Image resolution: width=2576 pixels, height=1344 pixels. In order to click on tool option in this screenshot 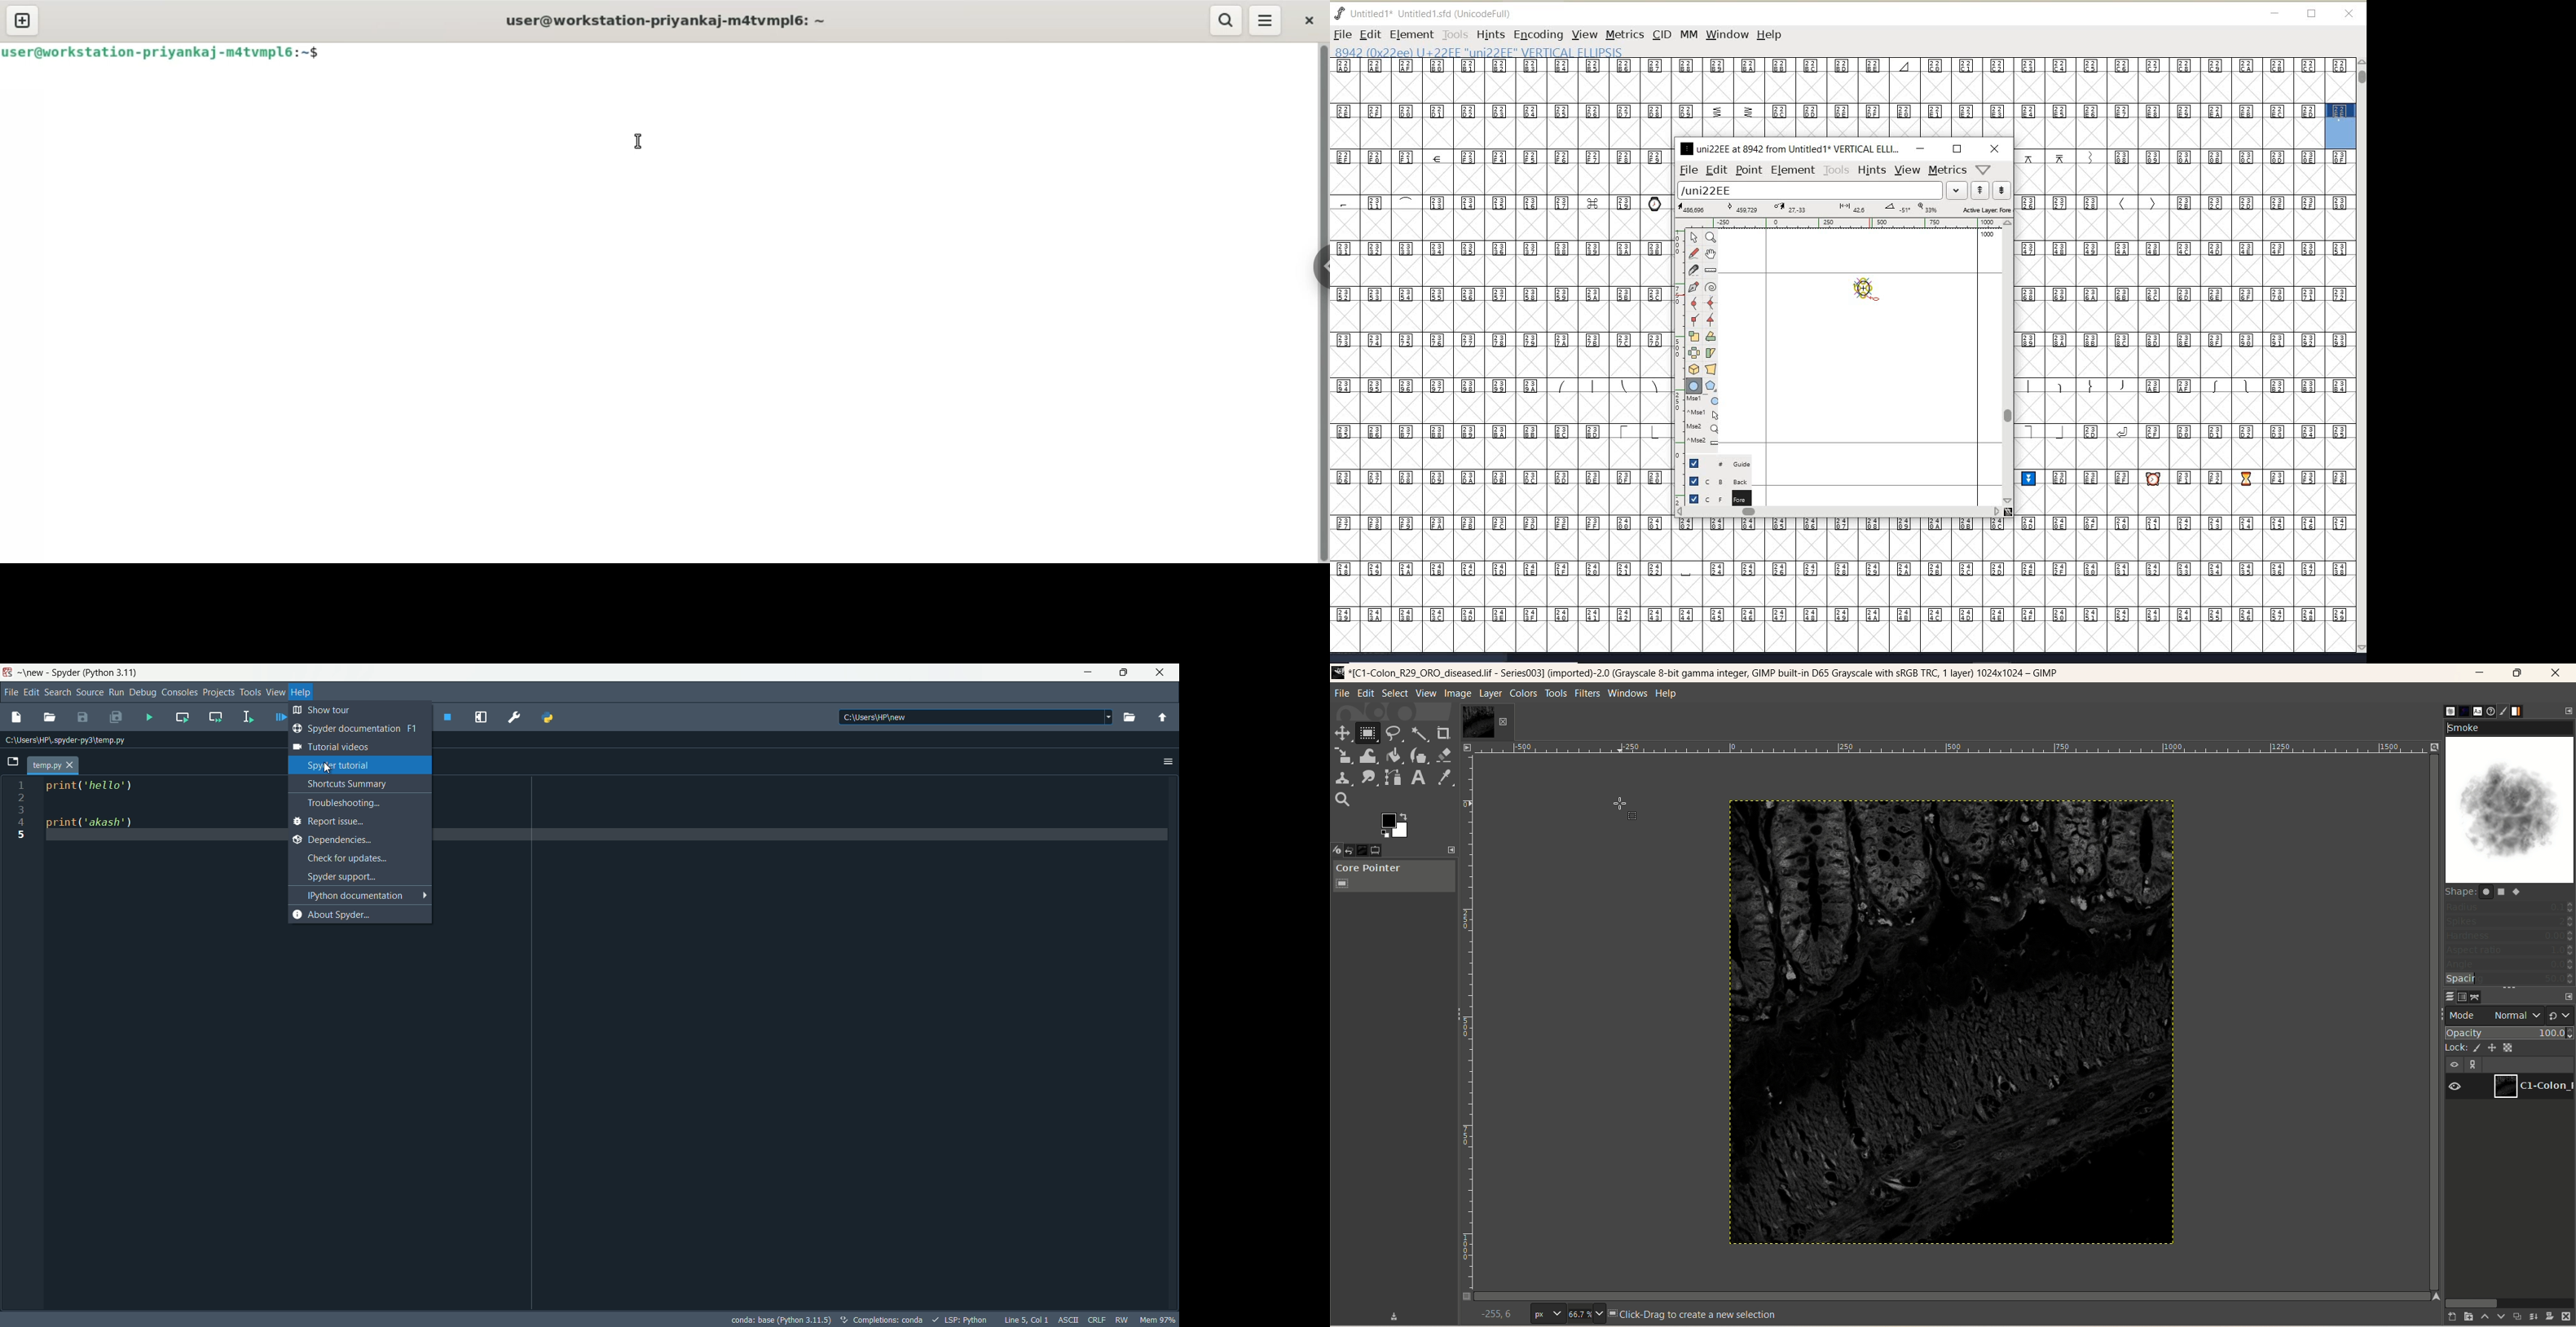, I will do `click(1377, 850)`.